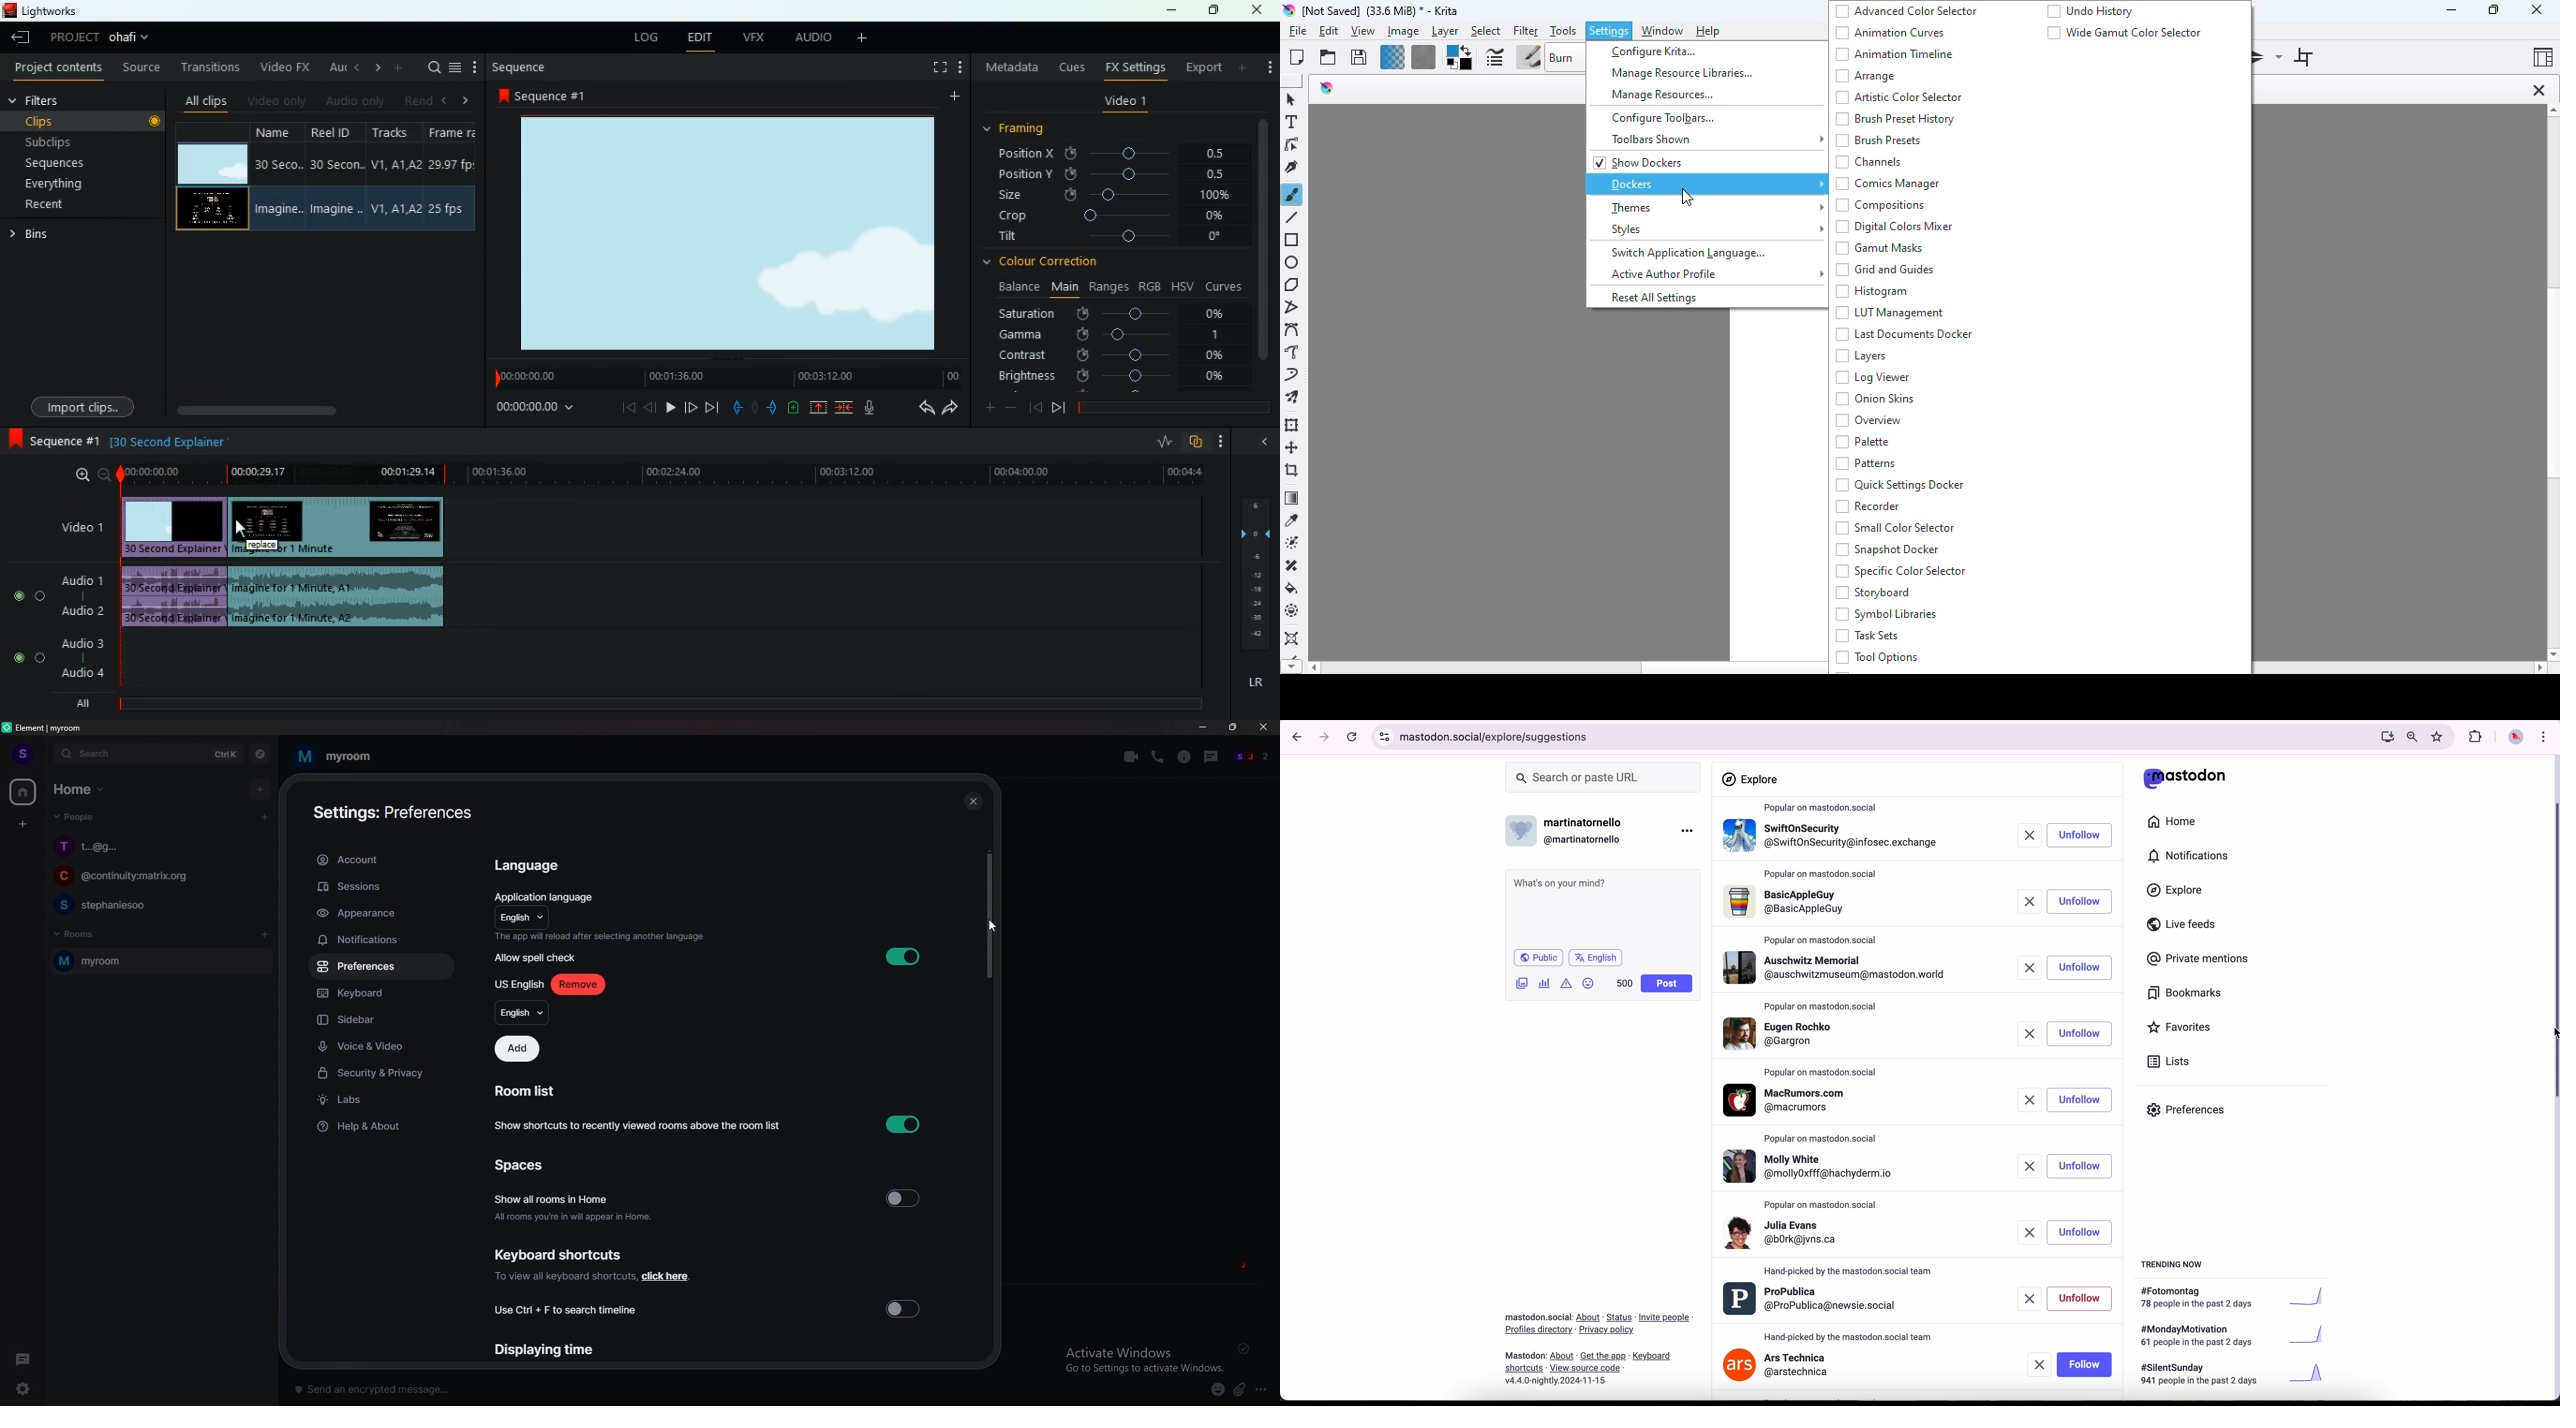 This screenshot has width=2576, height=1428. What do you see at coordinates (1073, 67) in the screenshot?
I see `cues` at bounding box center [1073, 67].